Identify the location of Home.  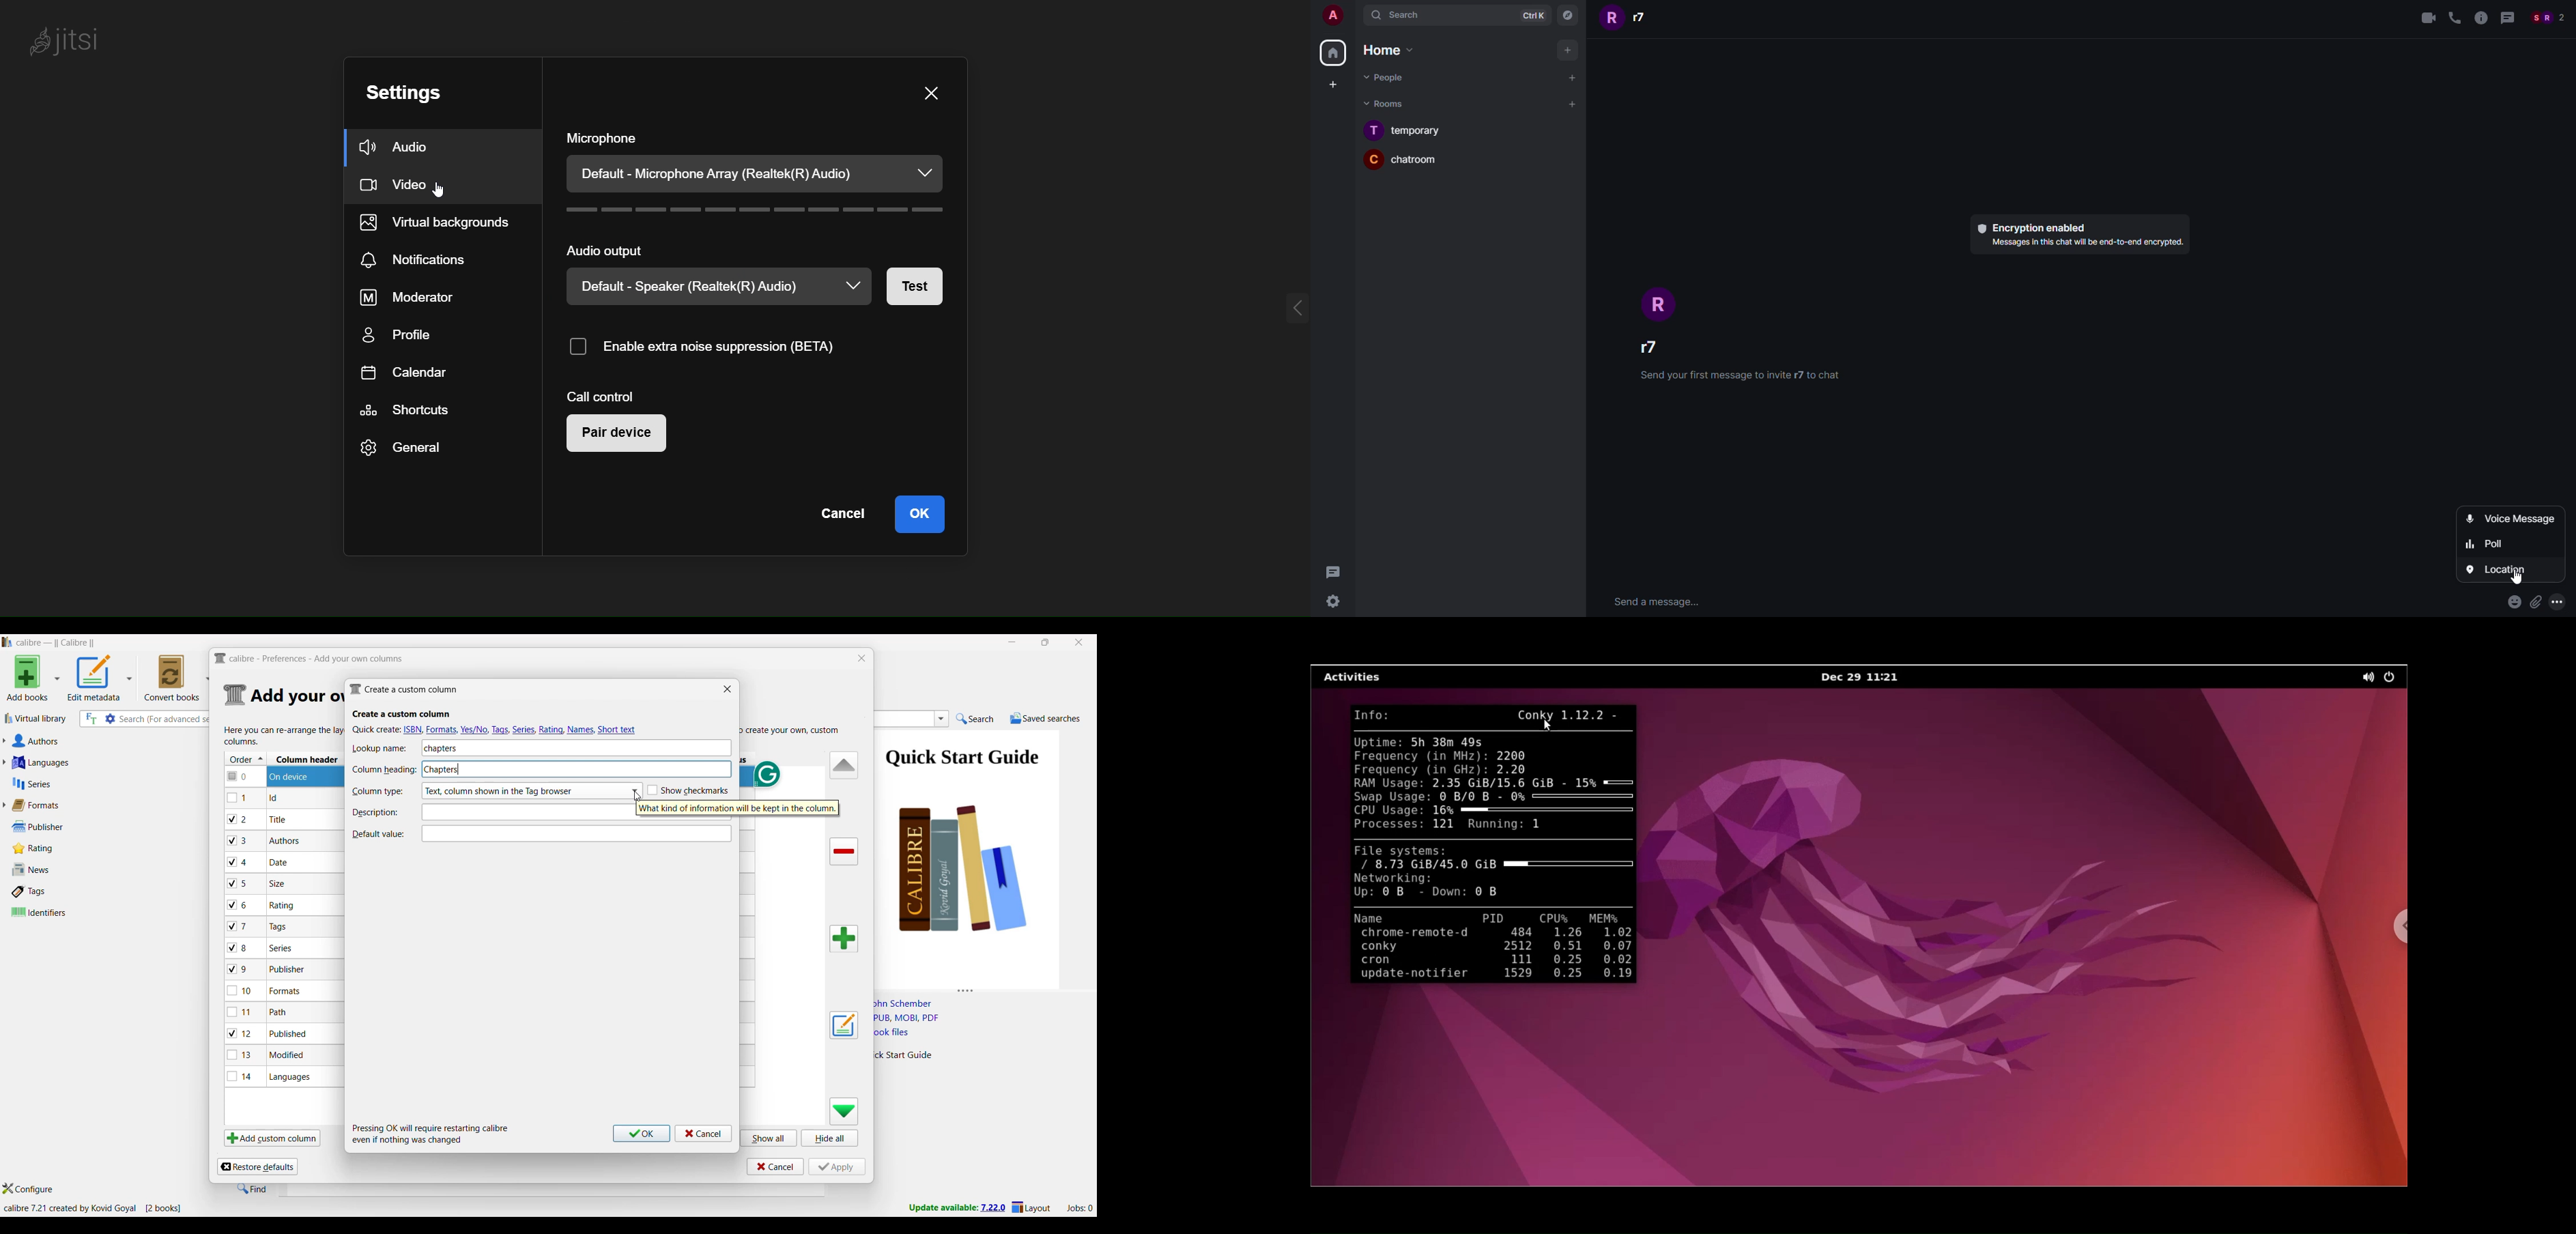
(1332, 53).